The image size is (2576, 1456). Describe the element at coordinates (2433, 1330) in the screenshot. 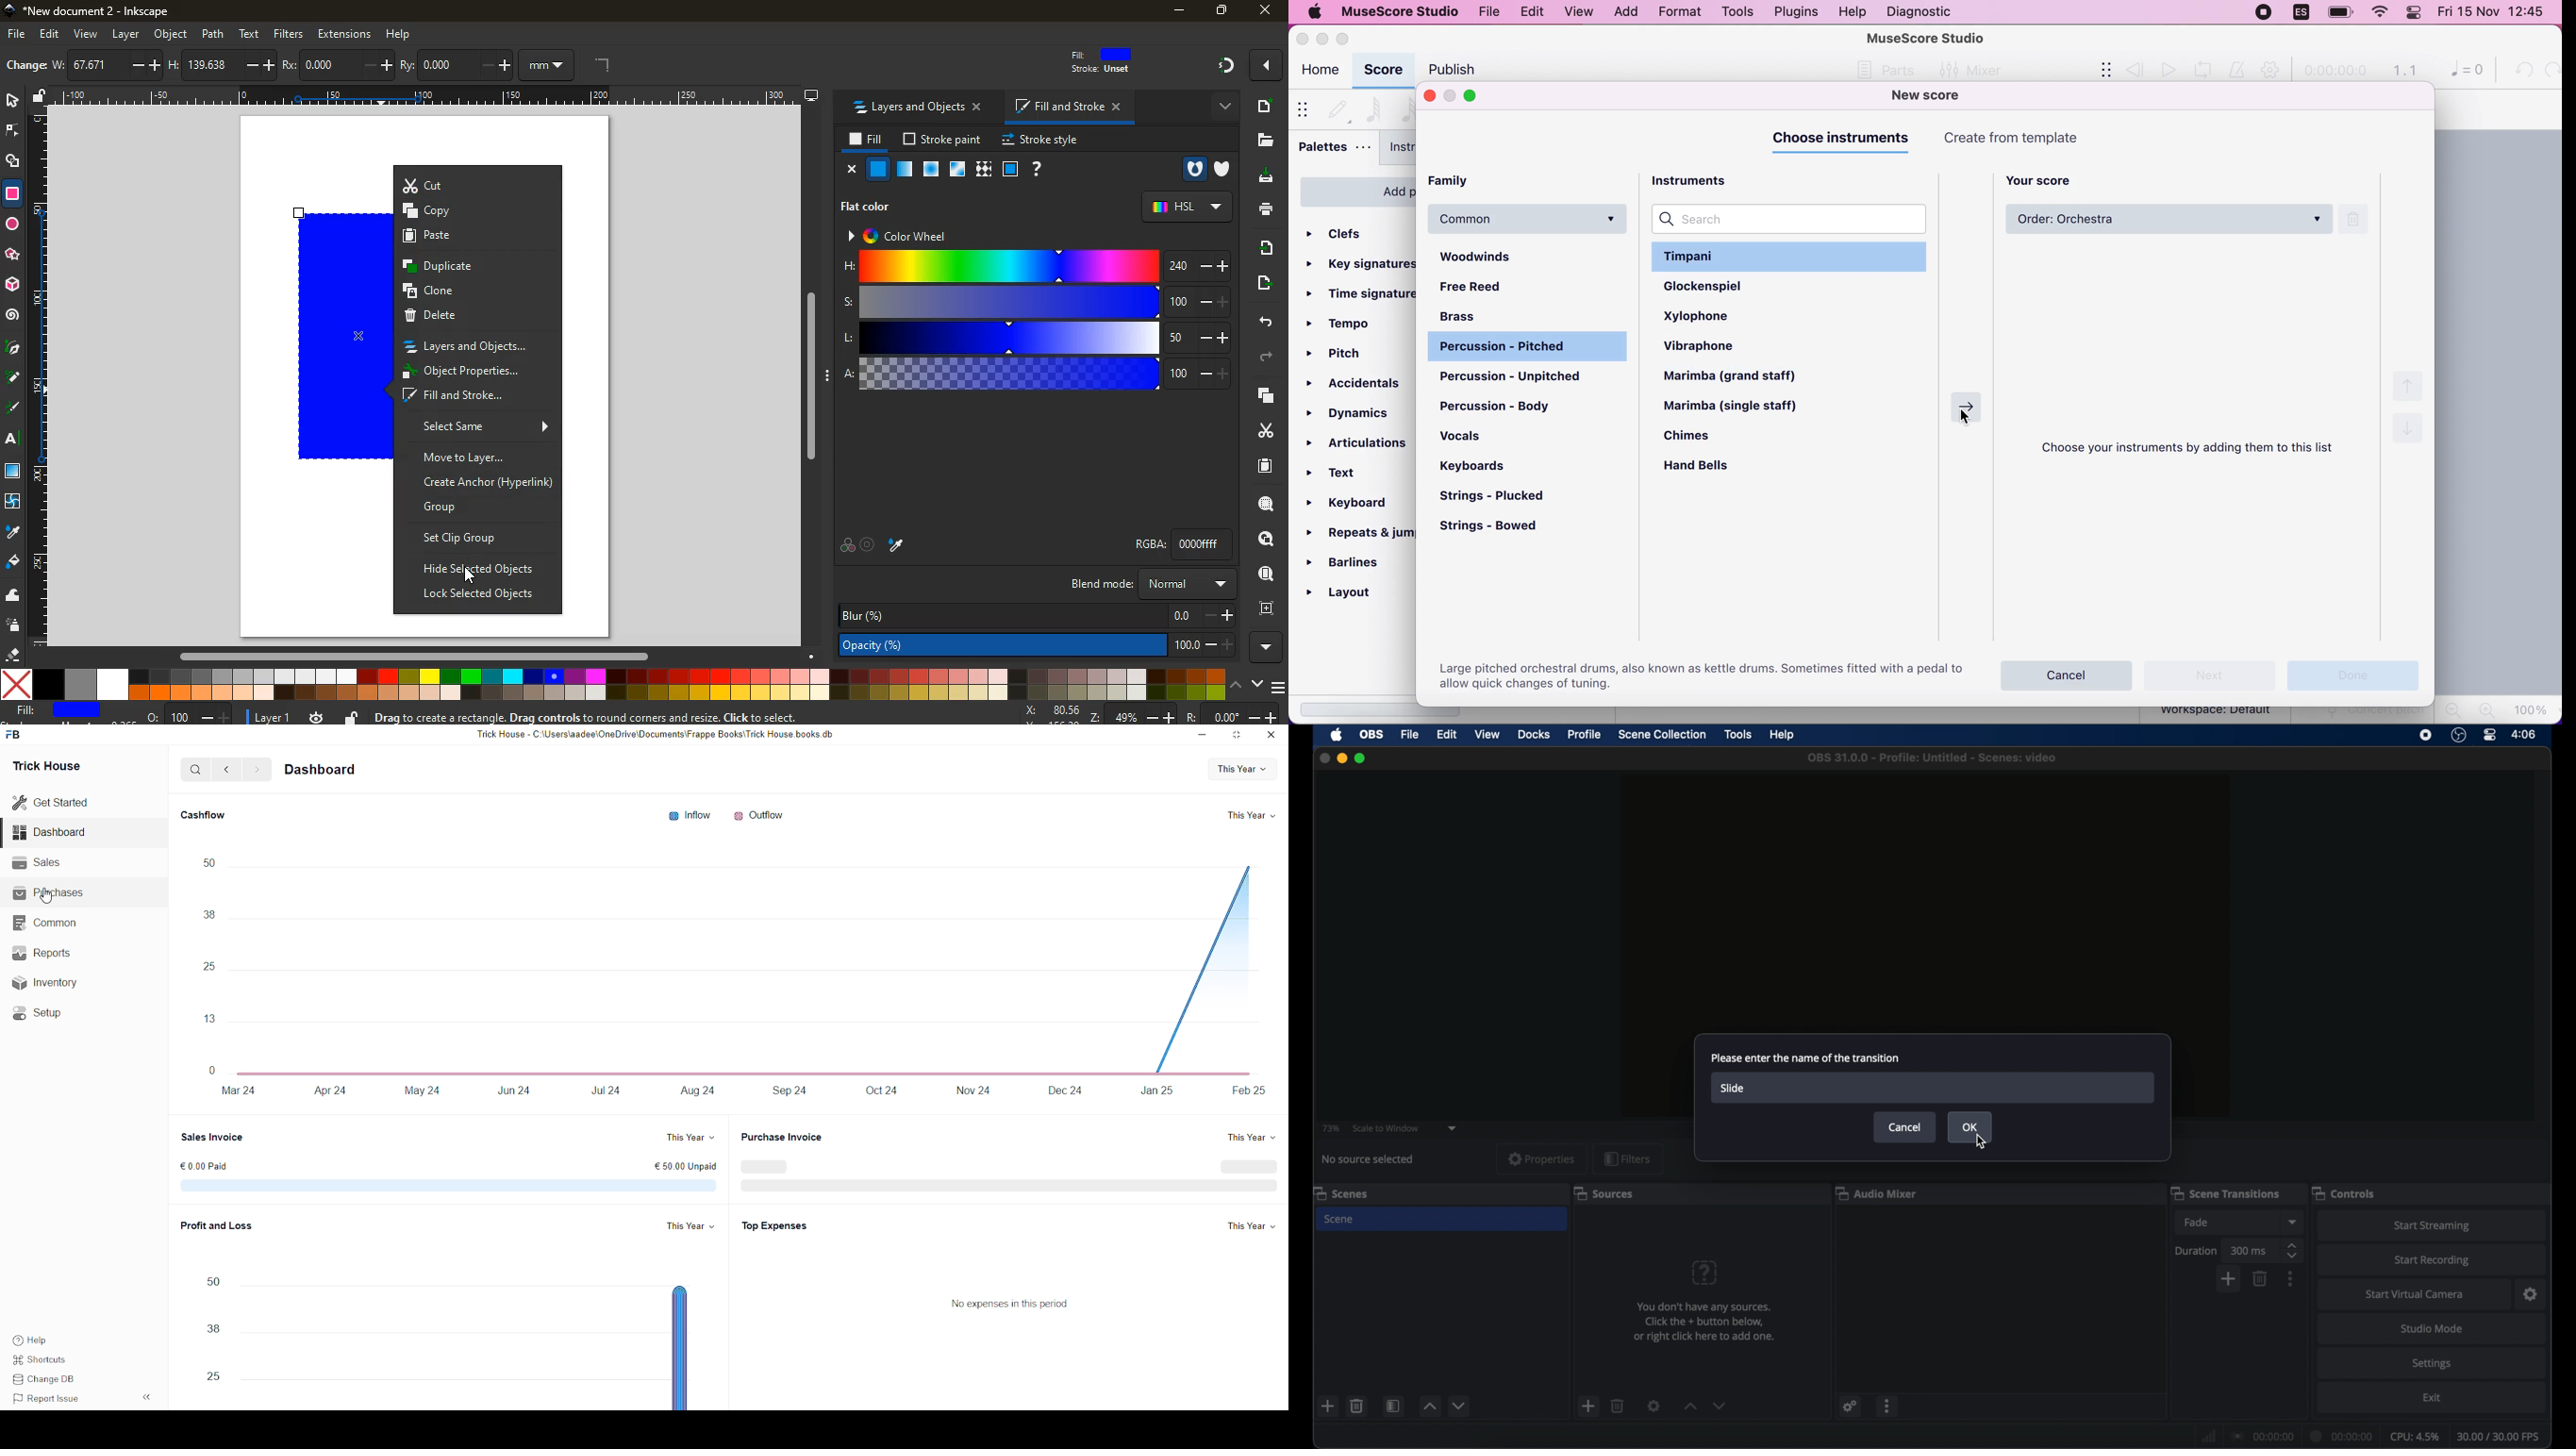

I see `studiomode` at that location.